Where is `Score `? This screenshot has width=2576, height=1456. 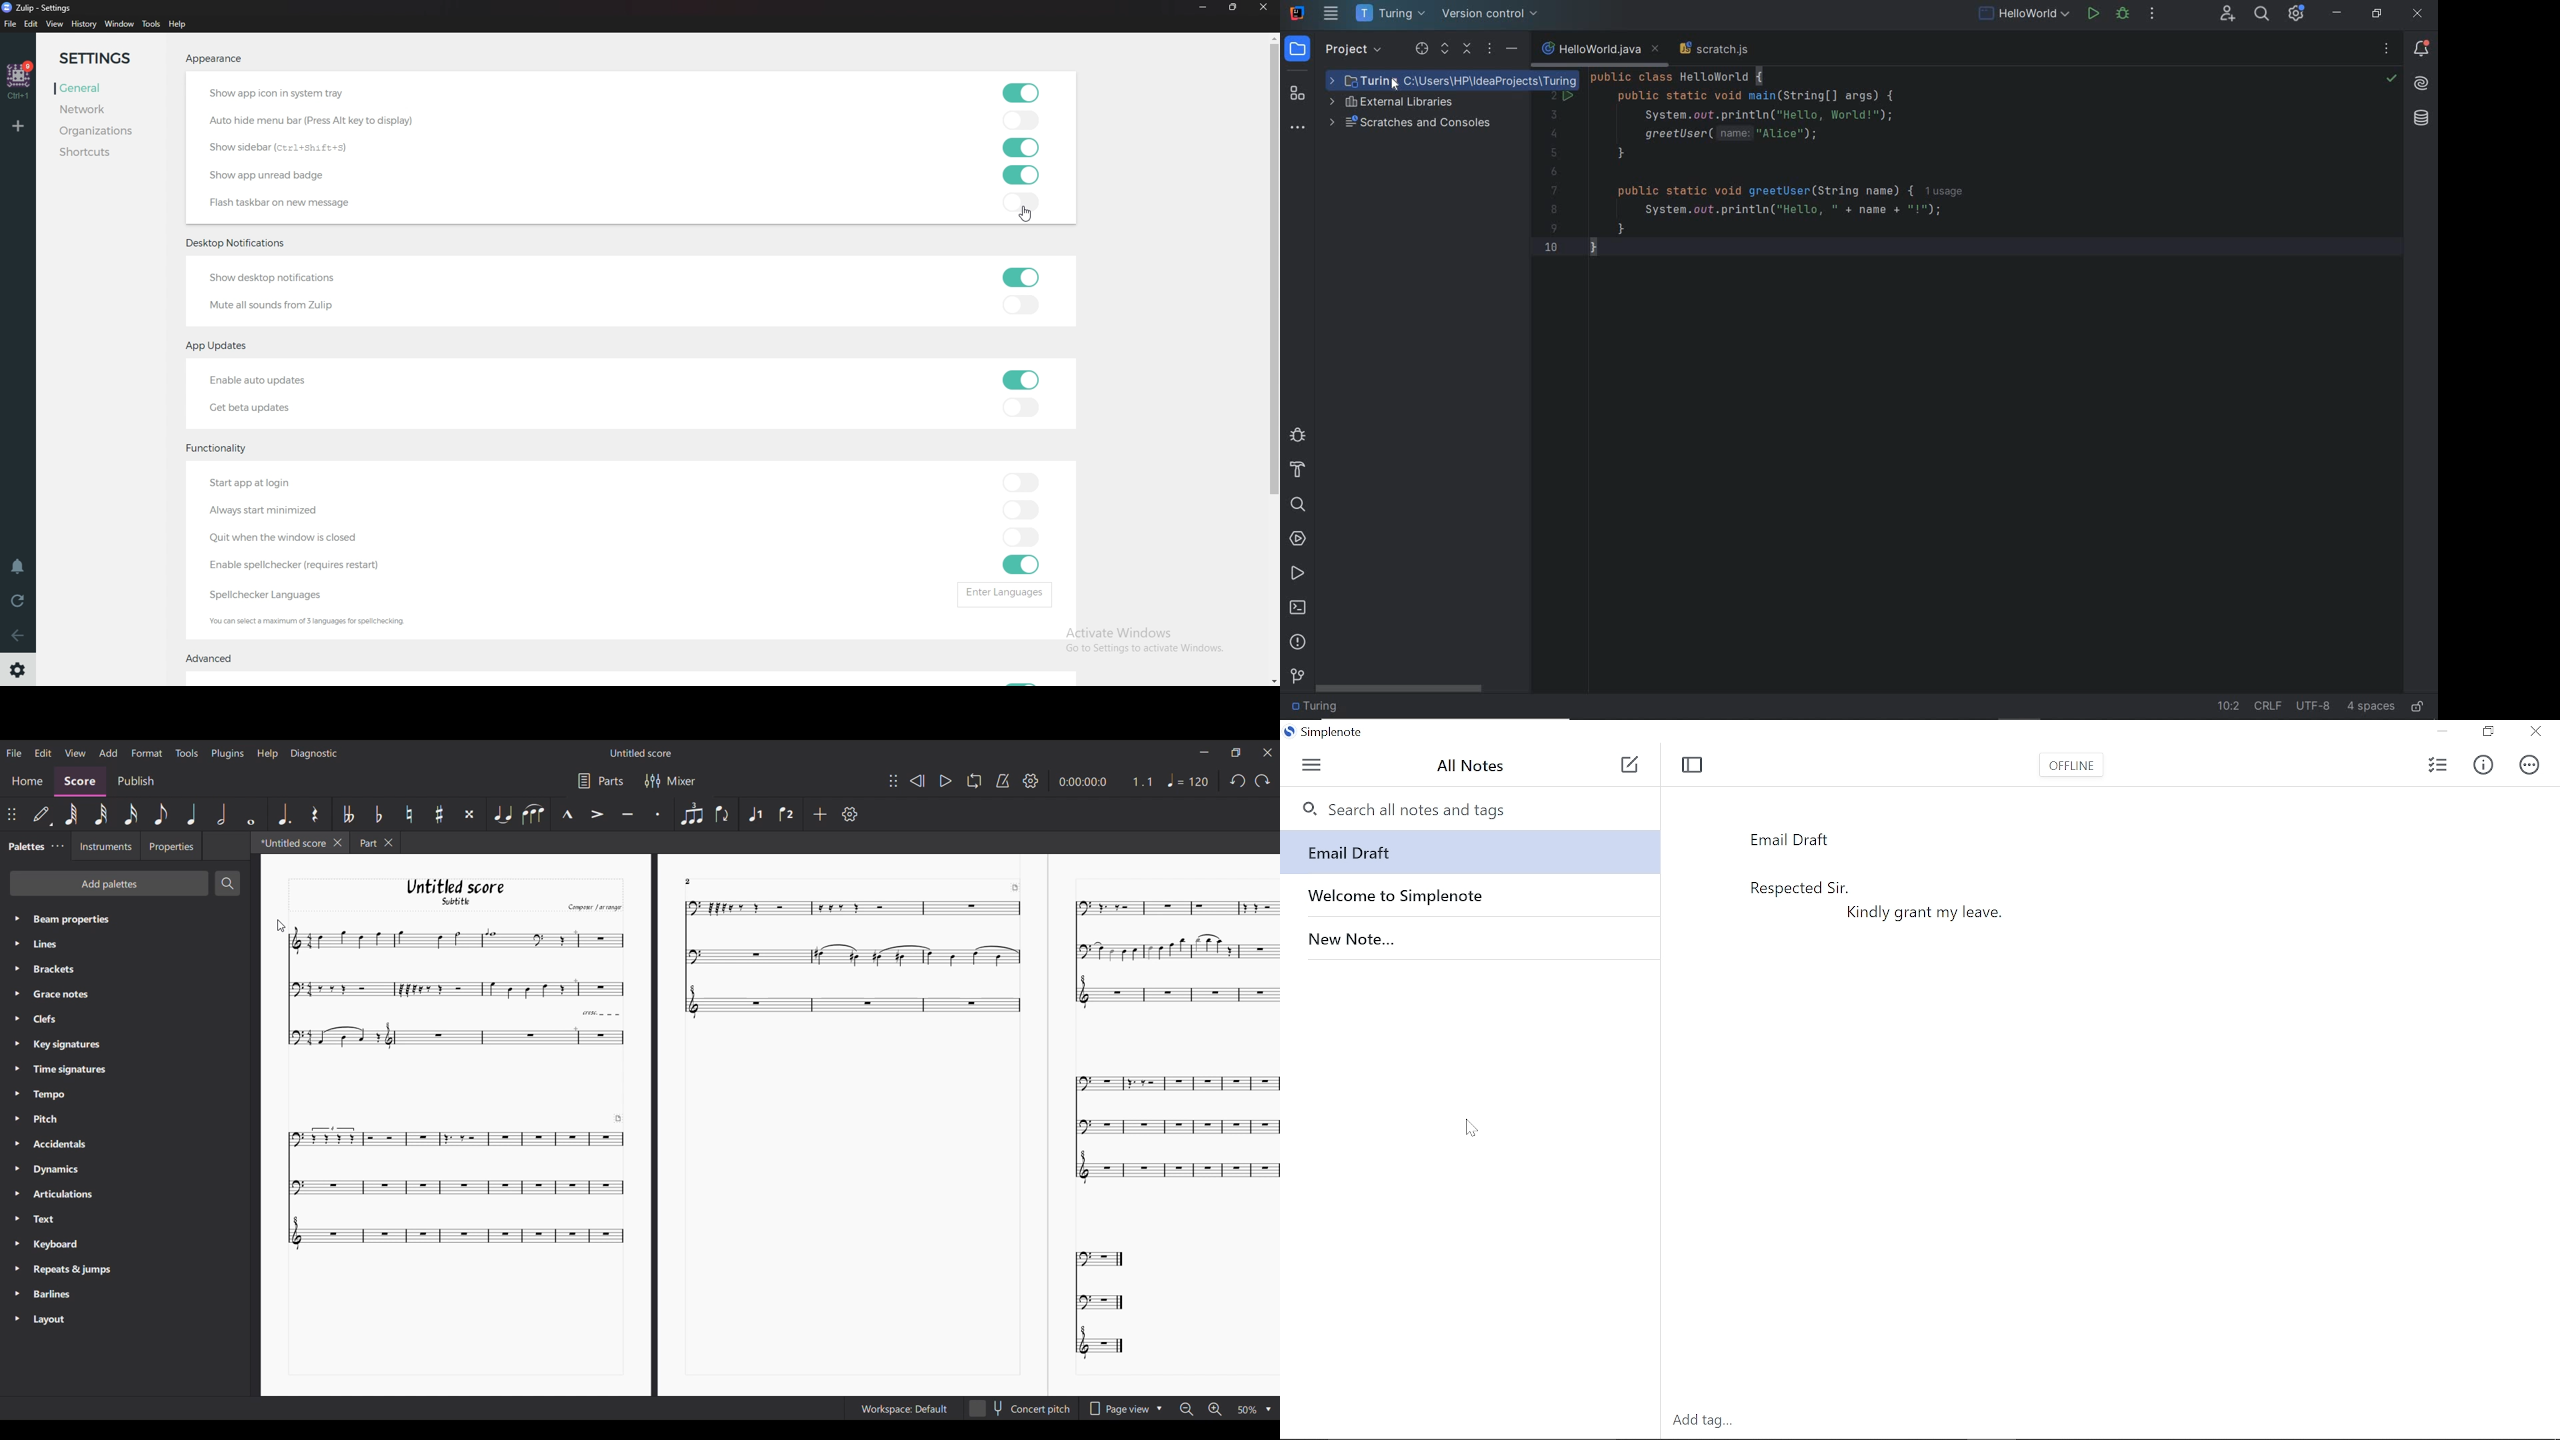
Score  is located at coordinates (81, 783).